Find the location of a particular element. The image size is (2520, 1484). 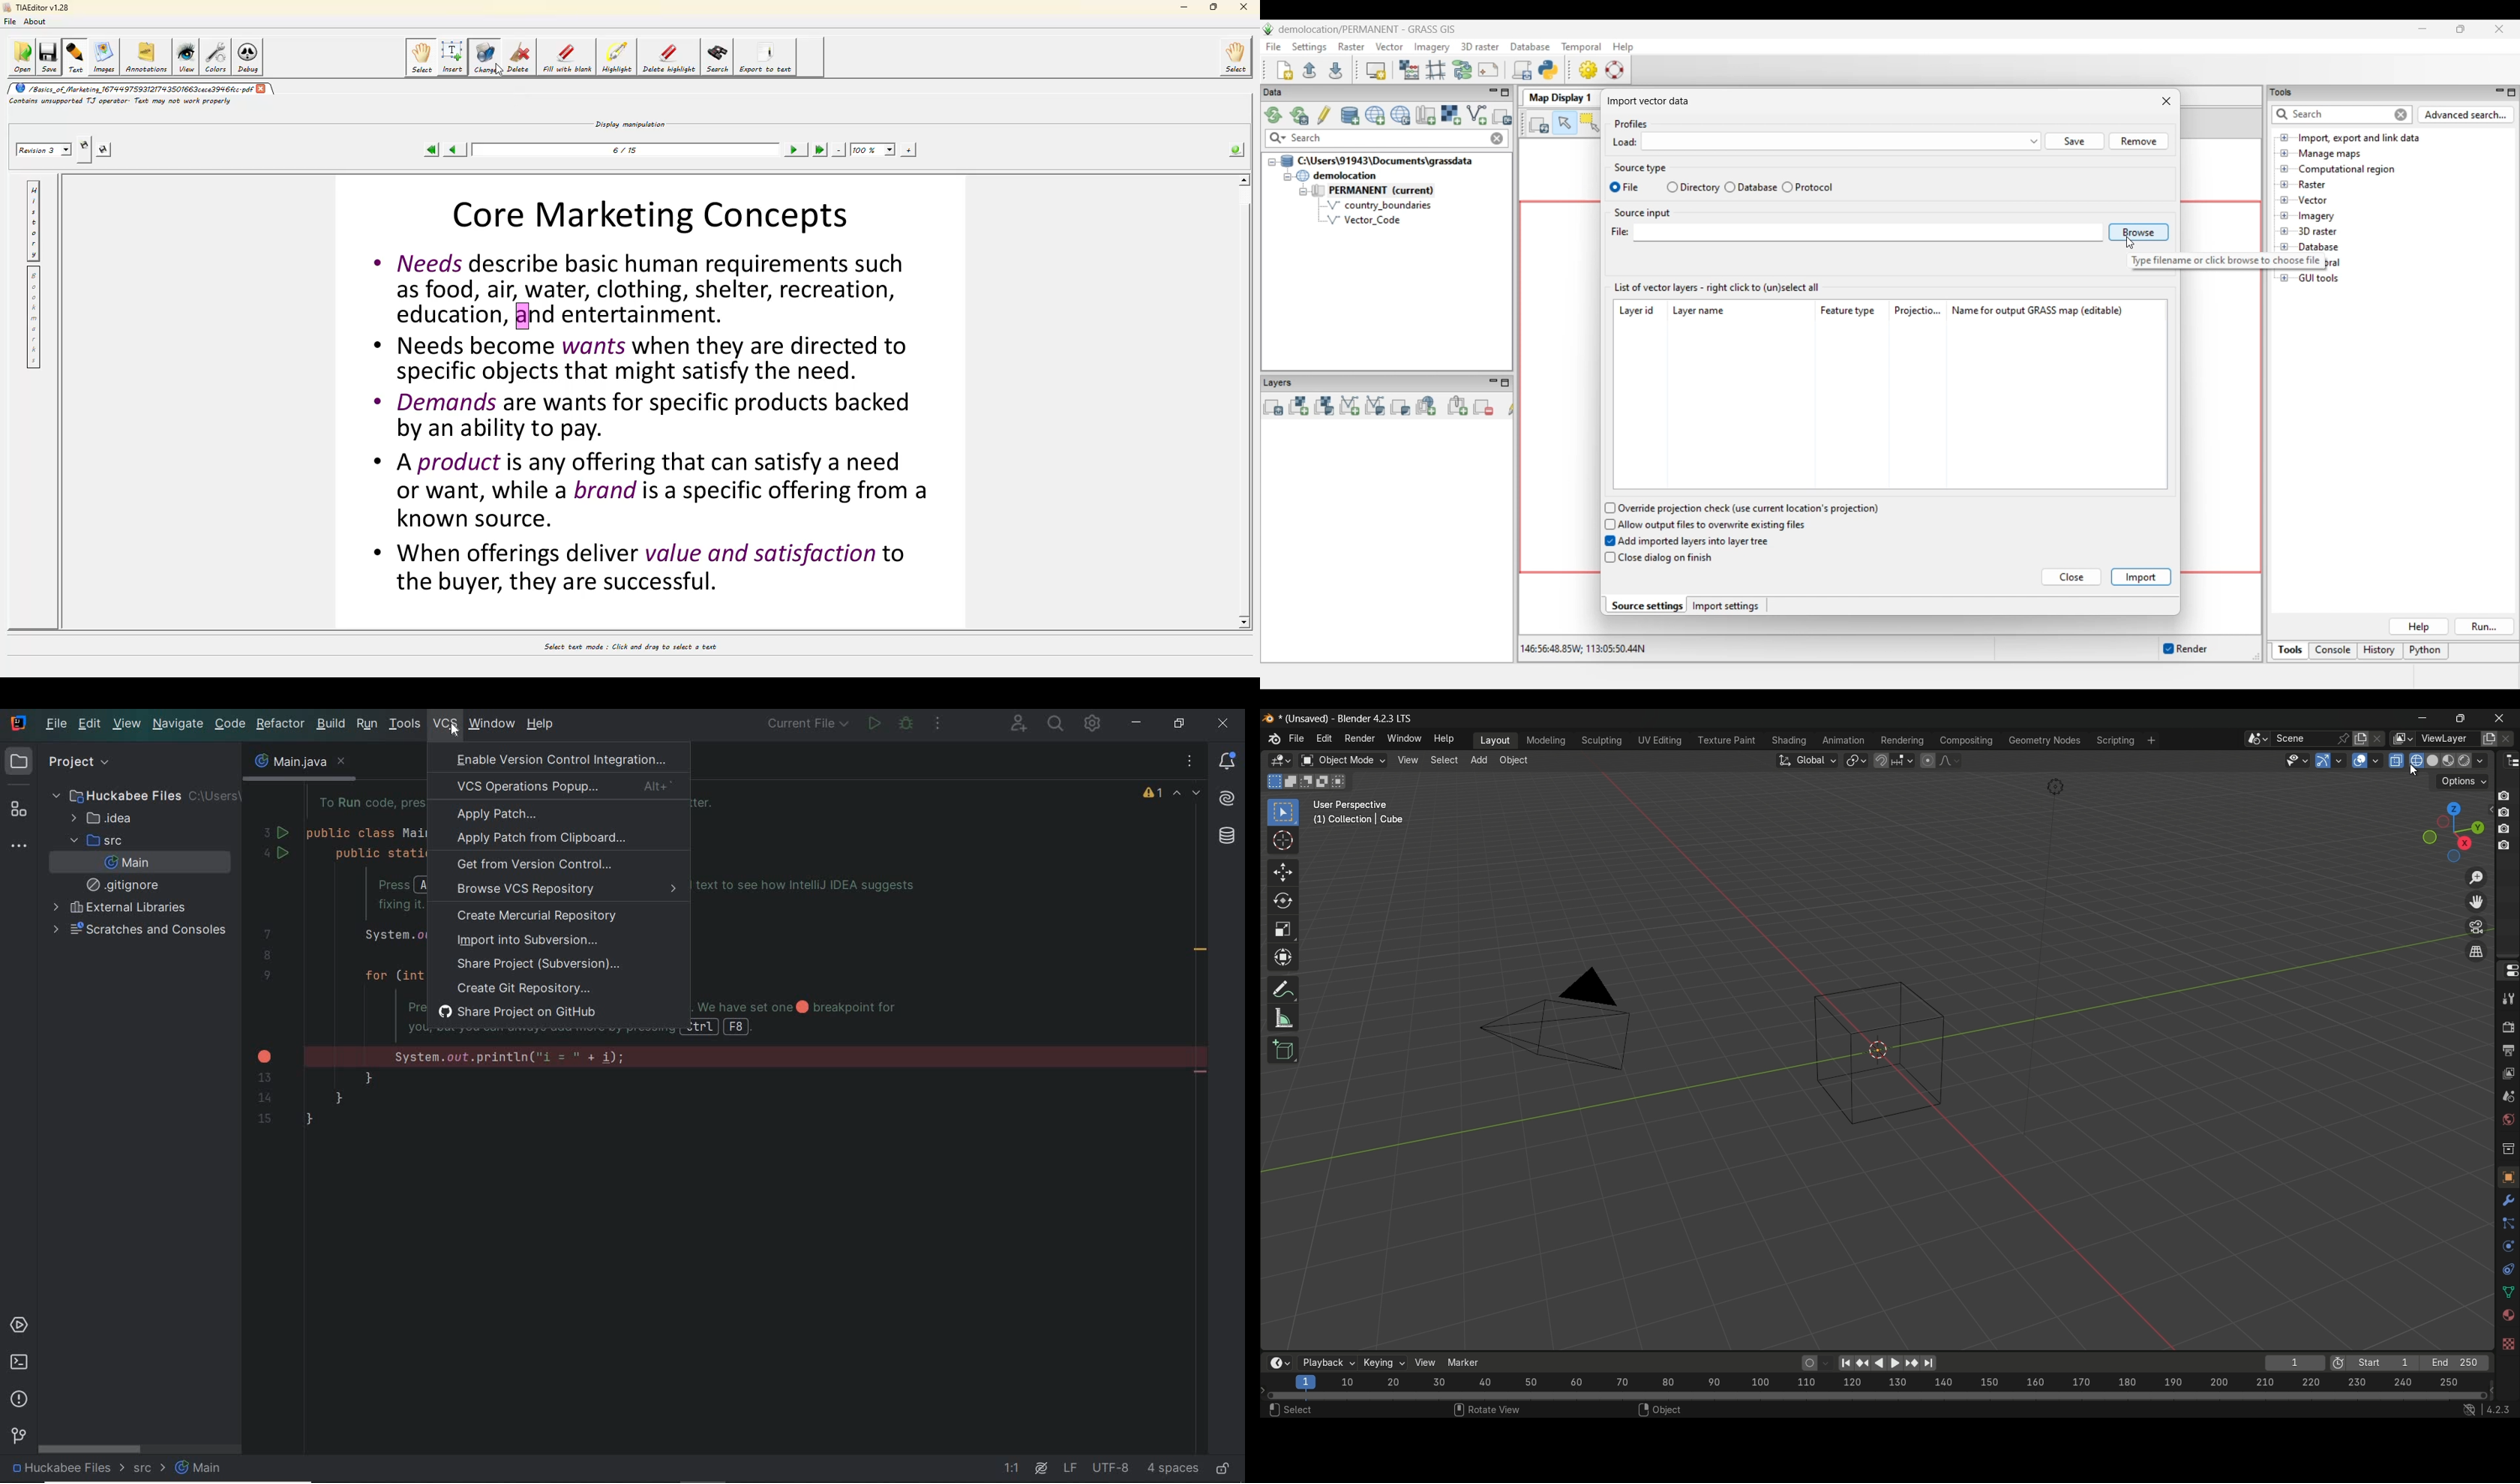

main is located at coordinates (128, 863).